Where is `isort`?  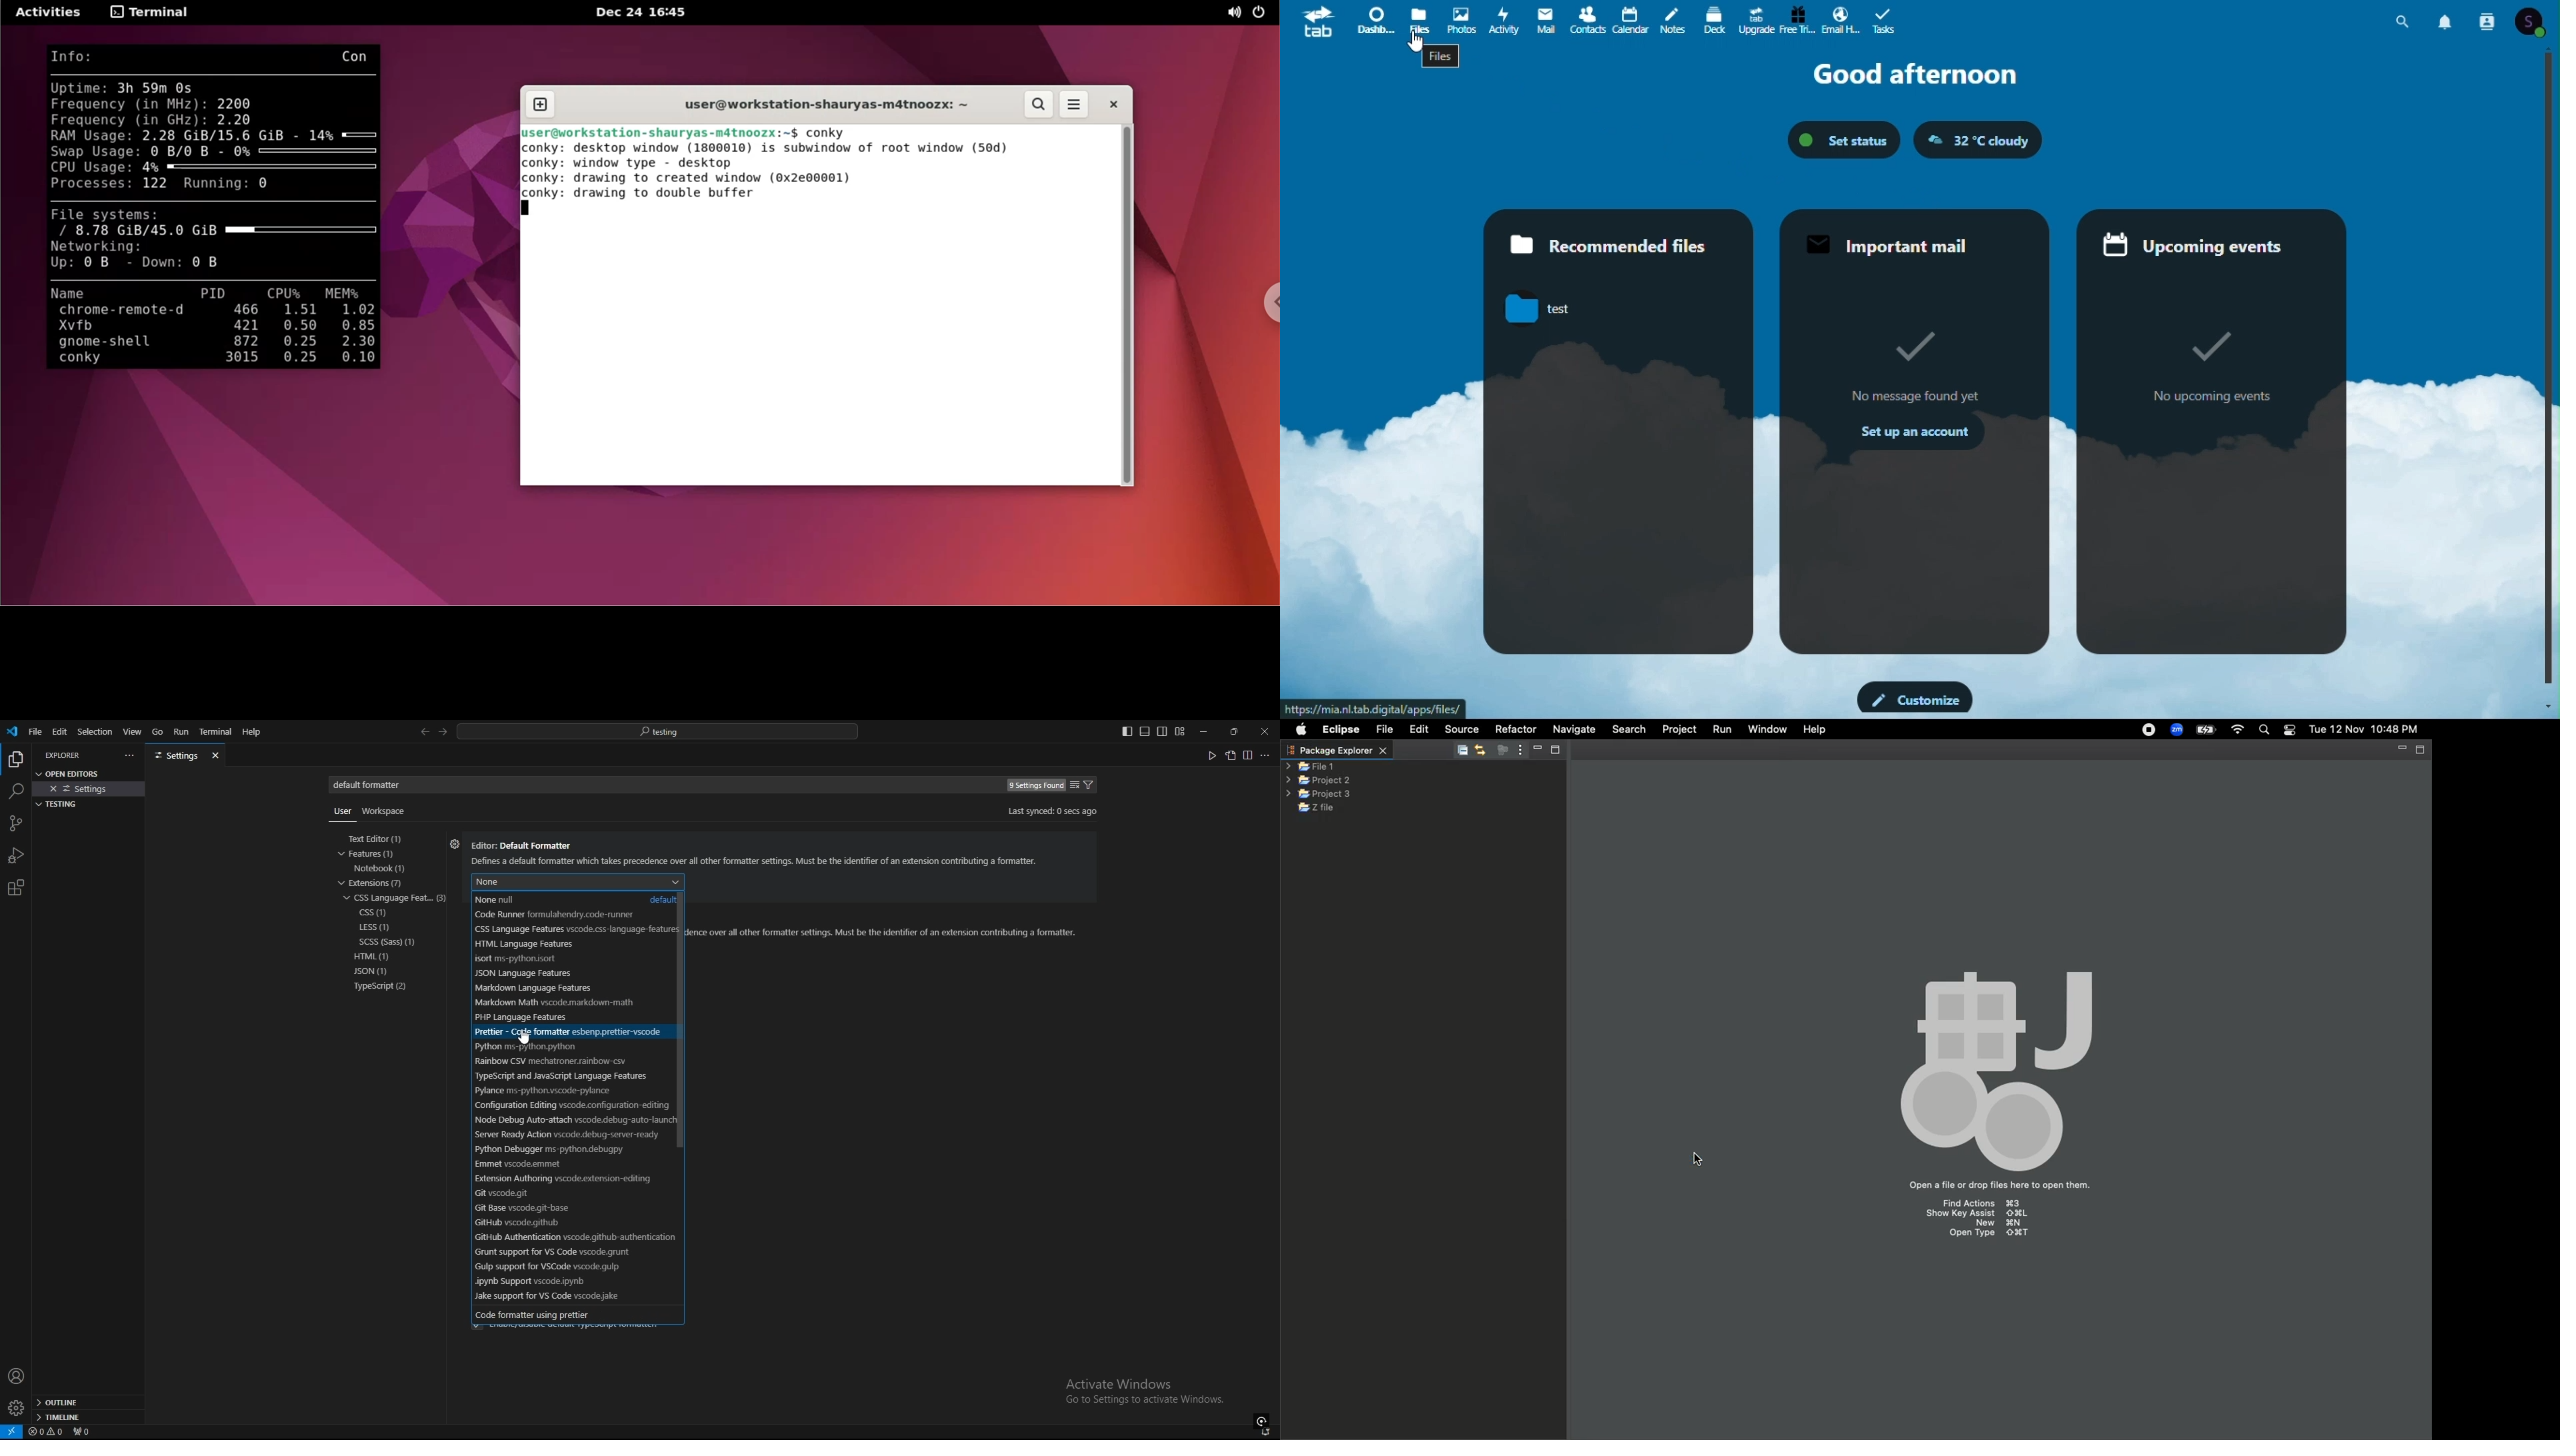 isort is located at coordinates (563, 960).